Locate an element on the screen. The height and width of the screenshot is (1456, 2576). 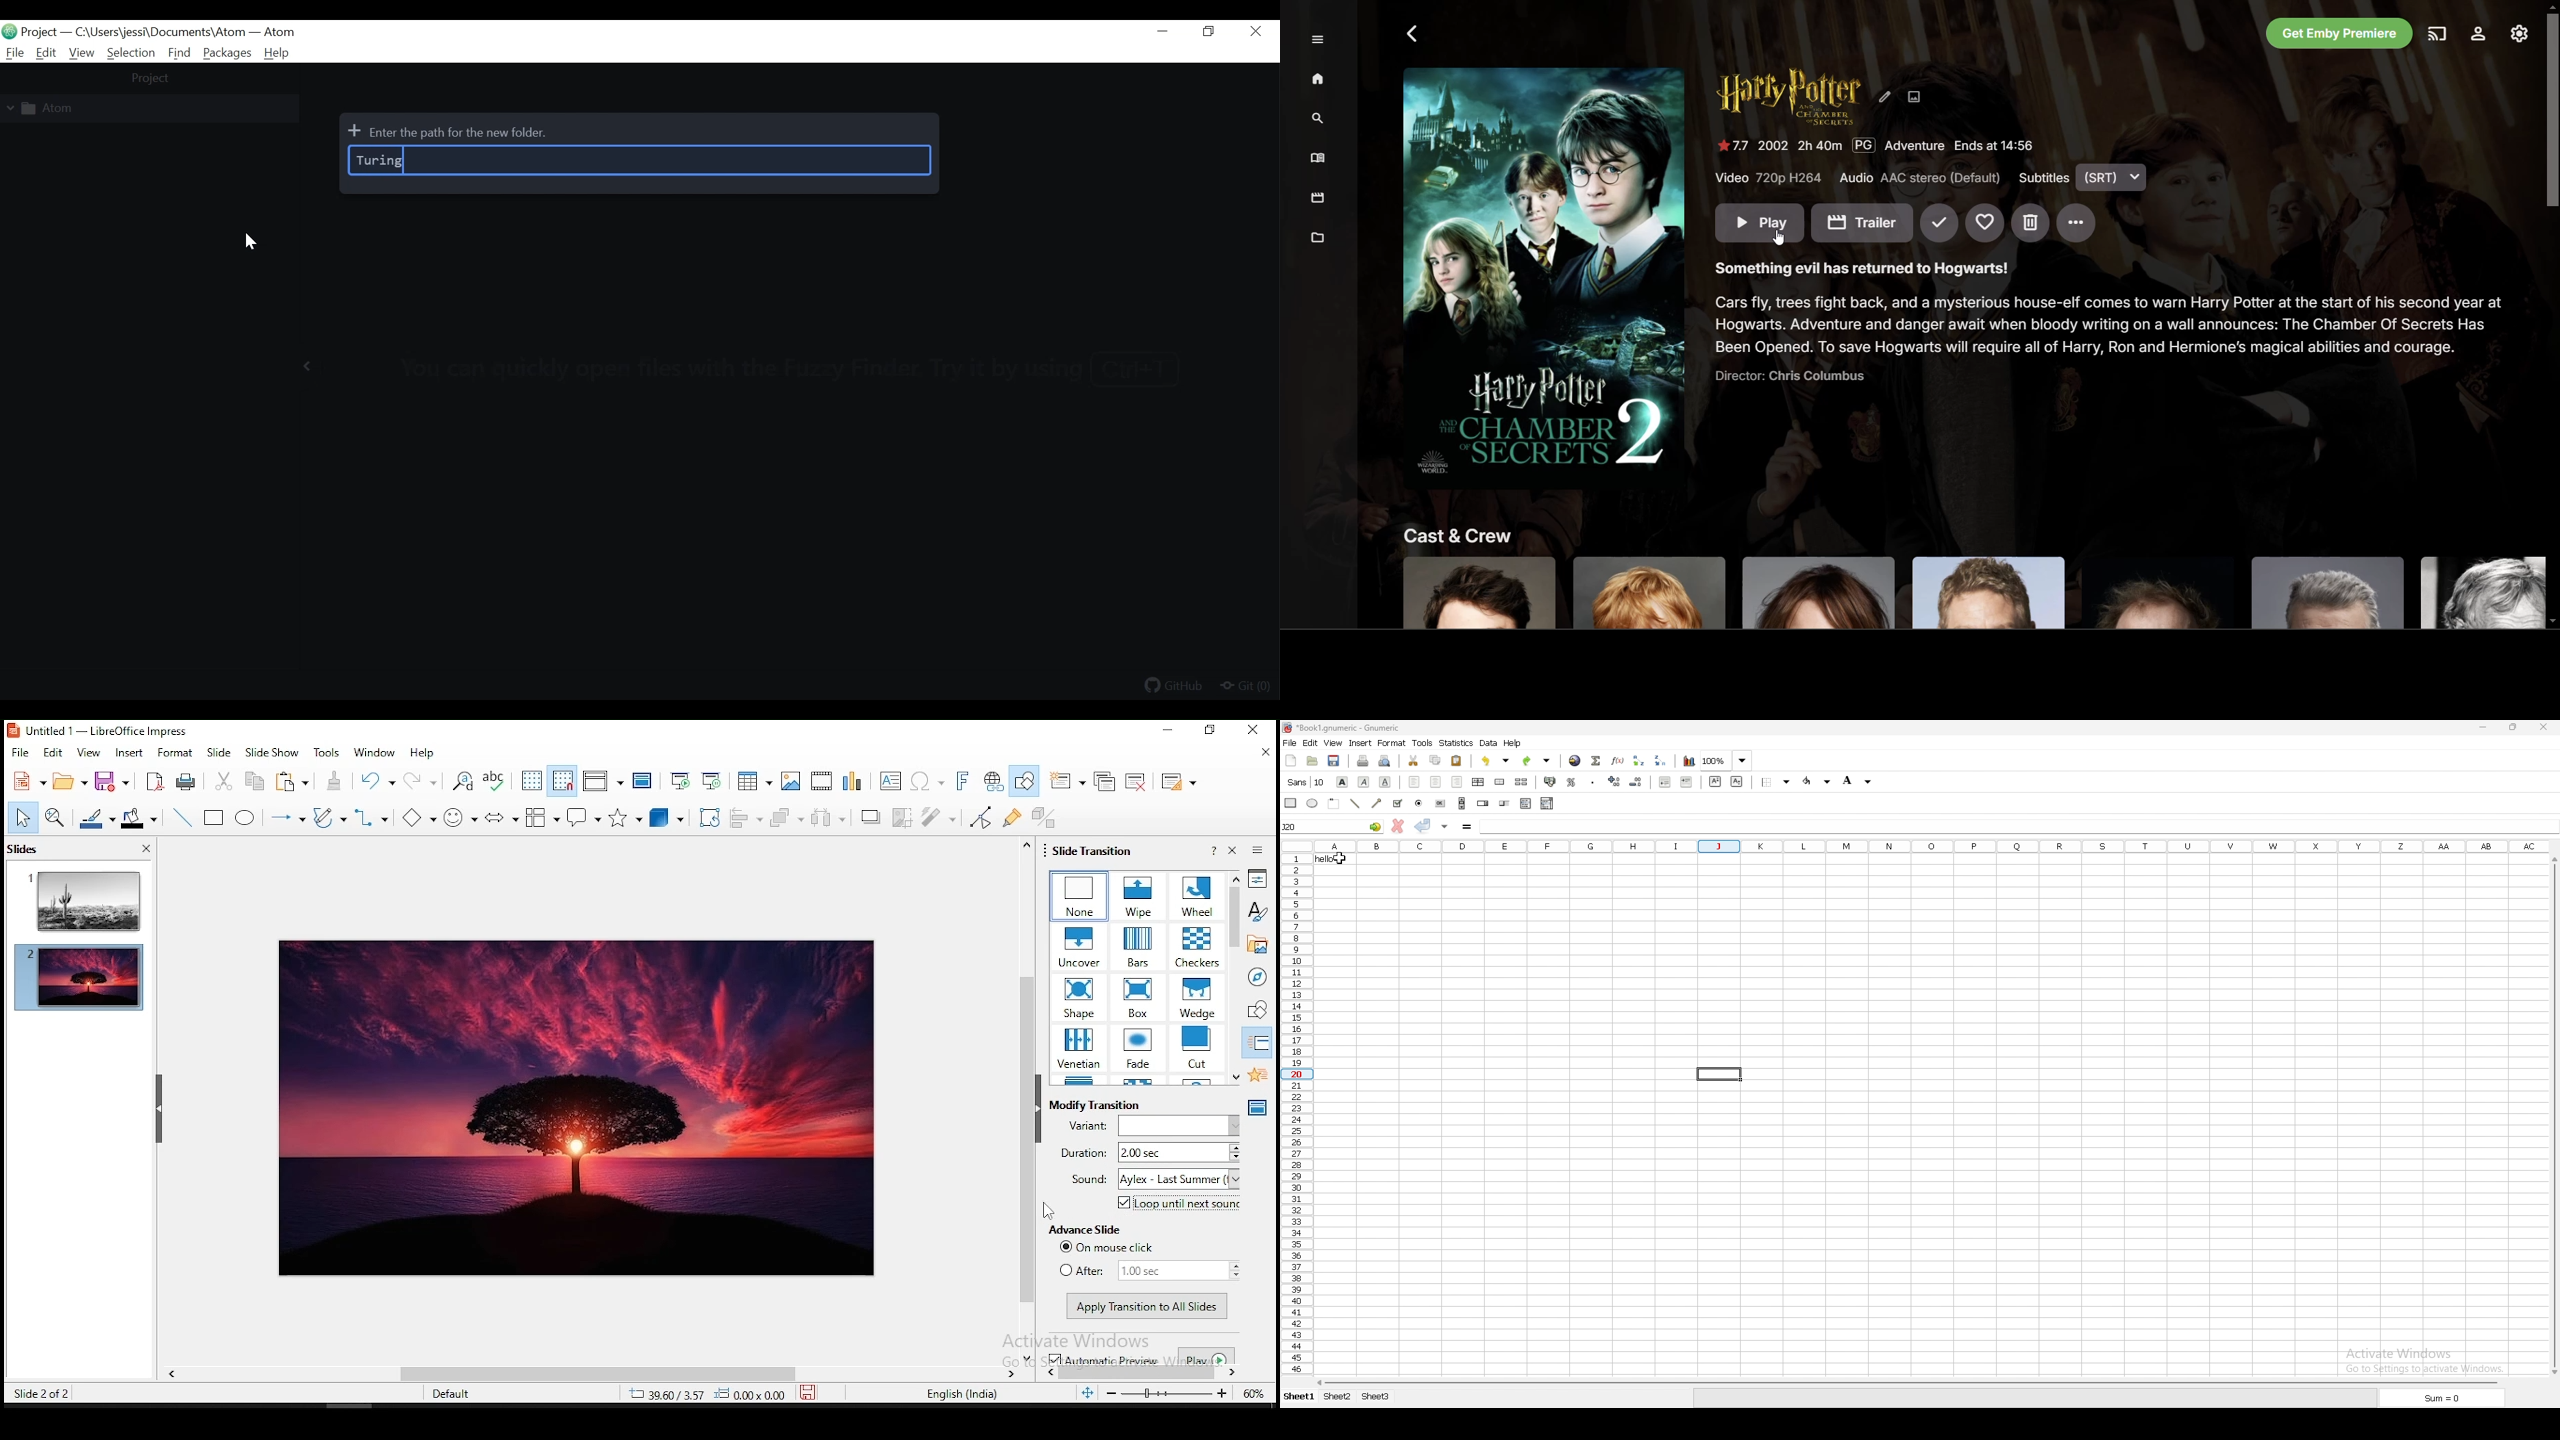
scroll bar is located at coordinates (1461, 803).